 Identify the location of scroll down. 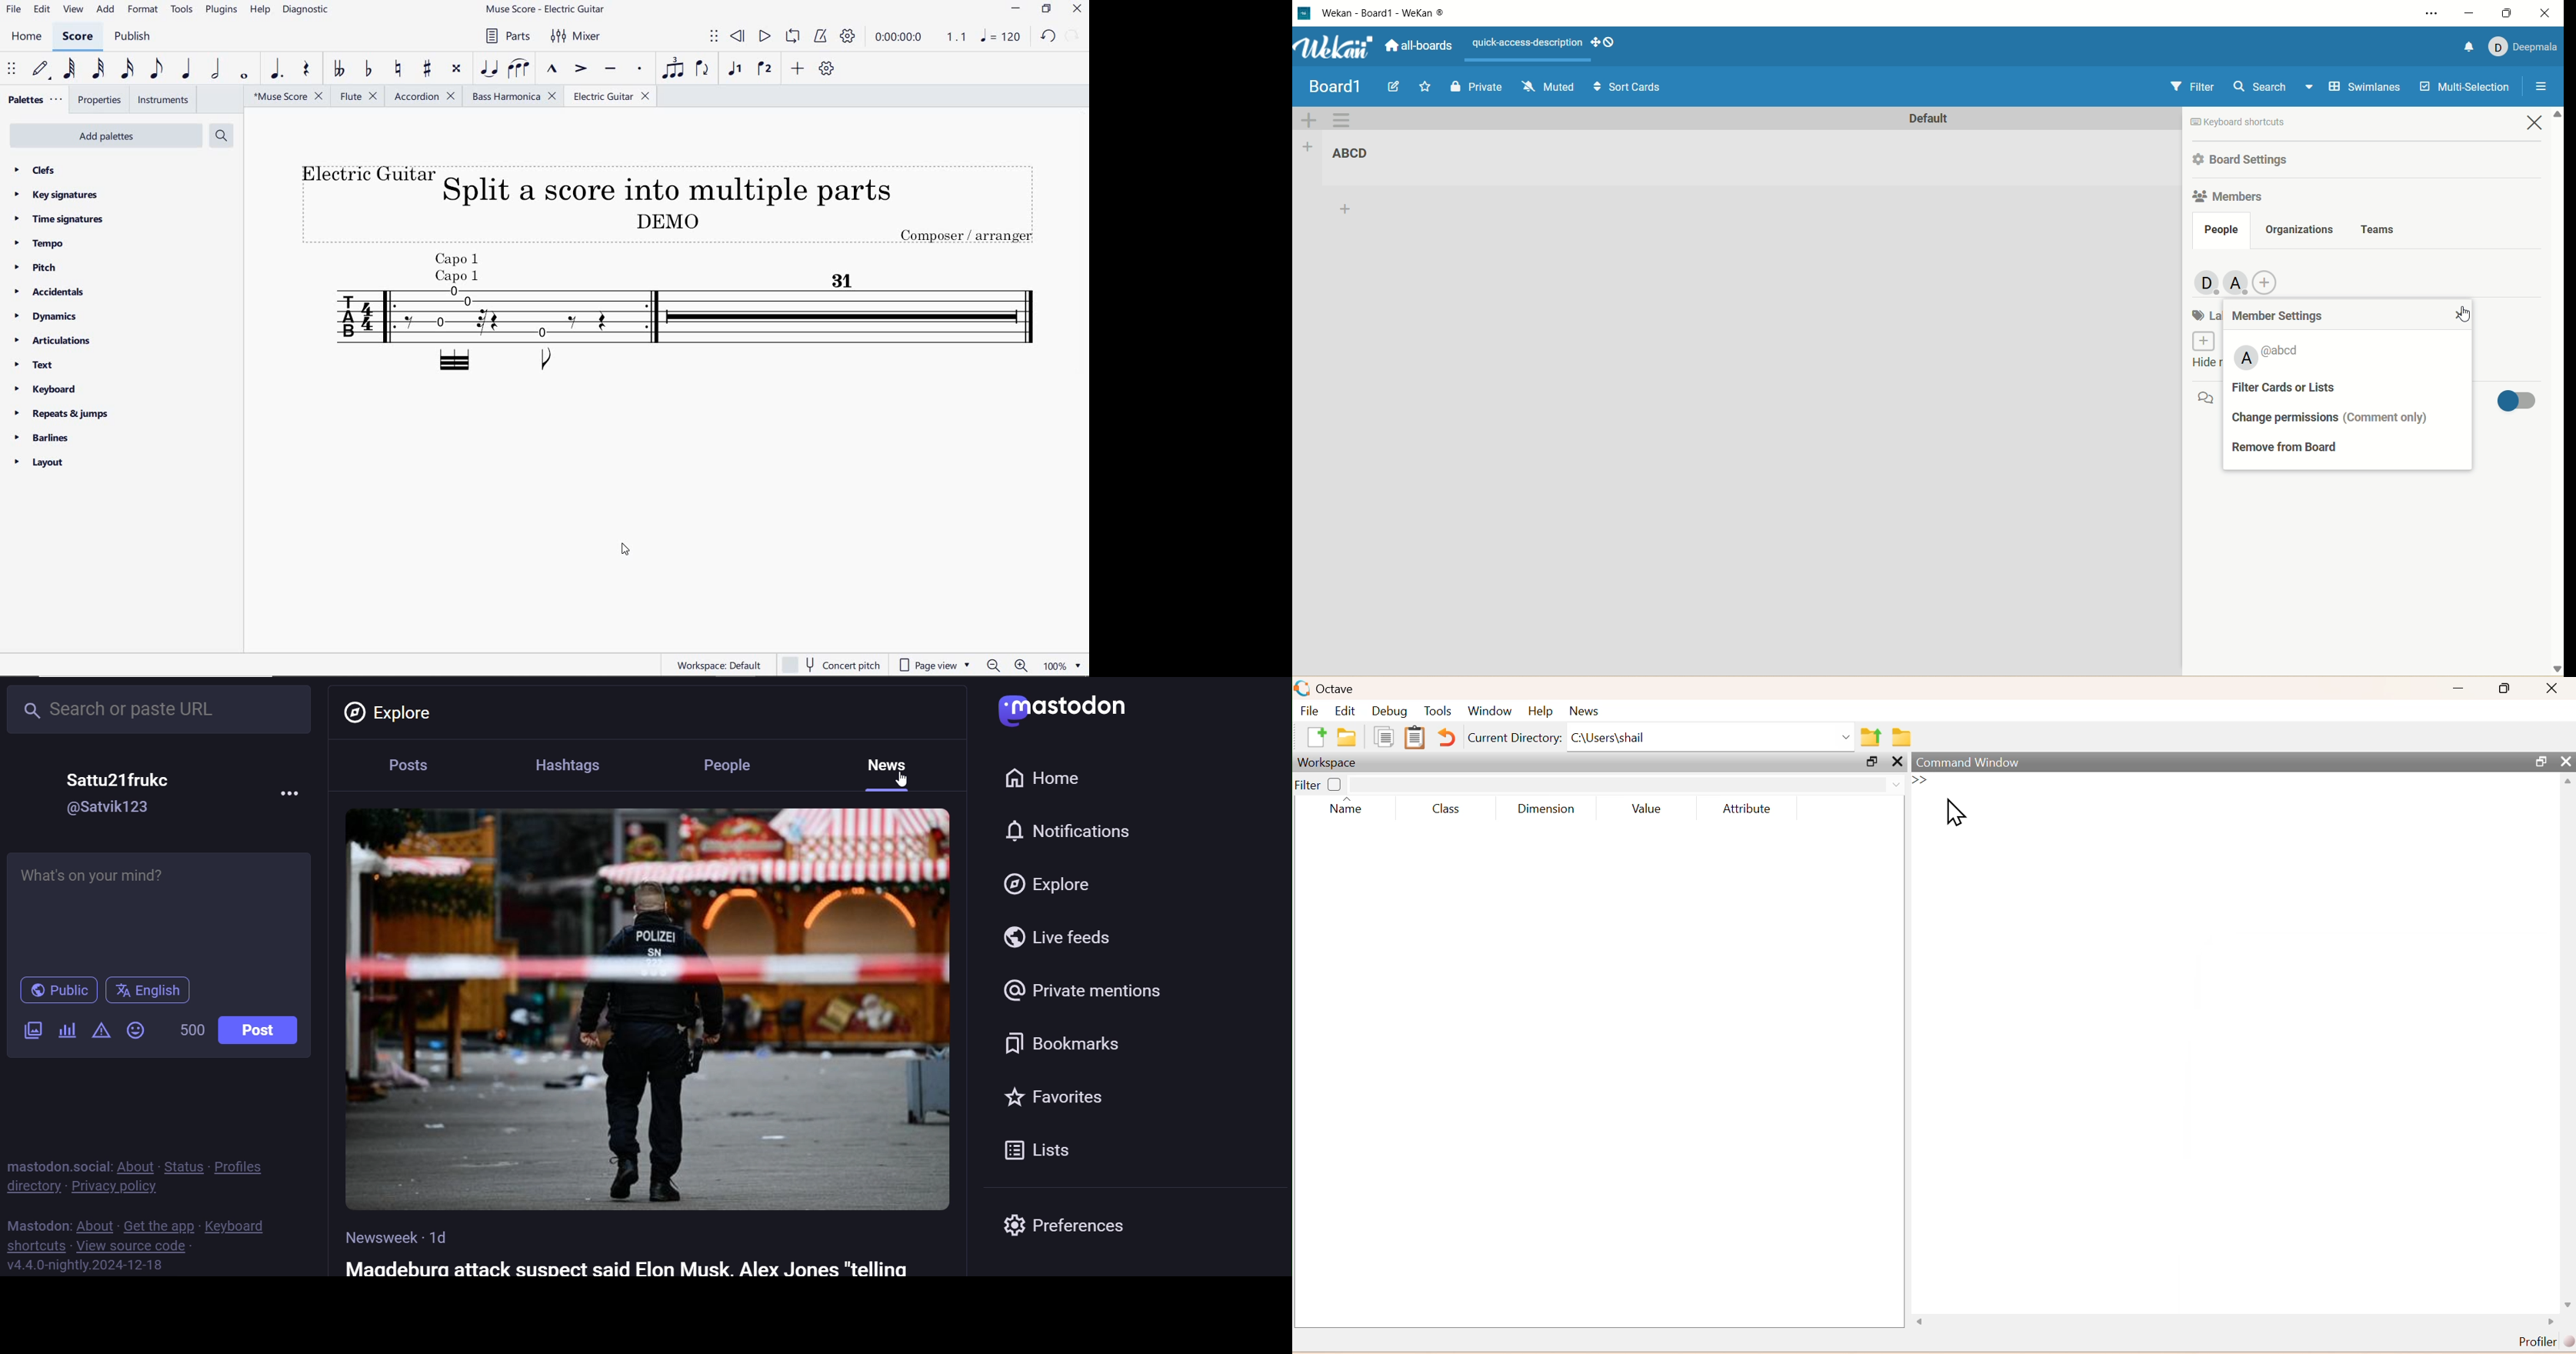
(2564, 1303).